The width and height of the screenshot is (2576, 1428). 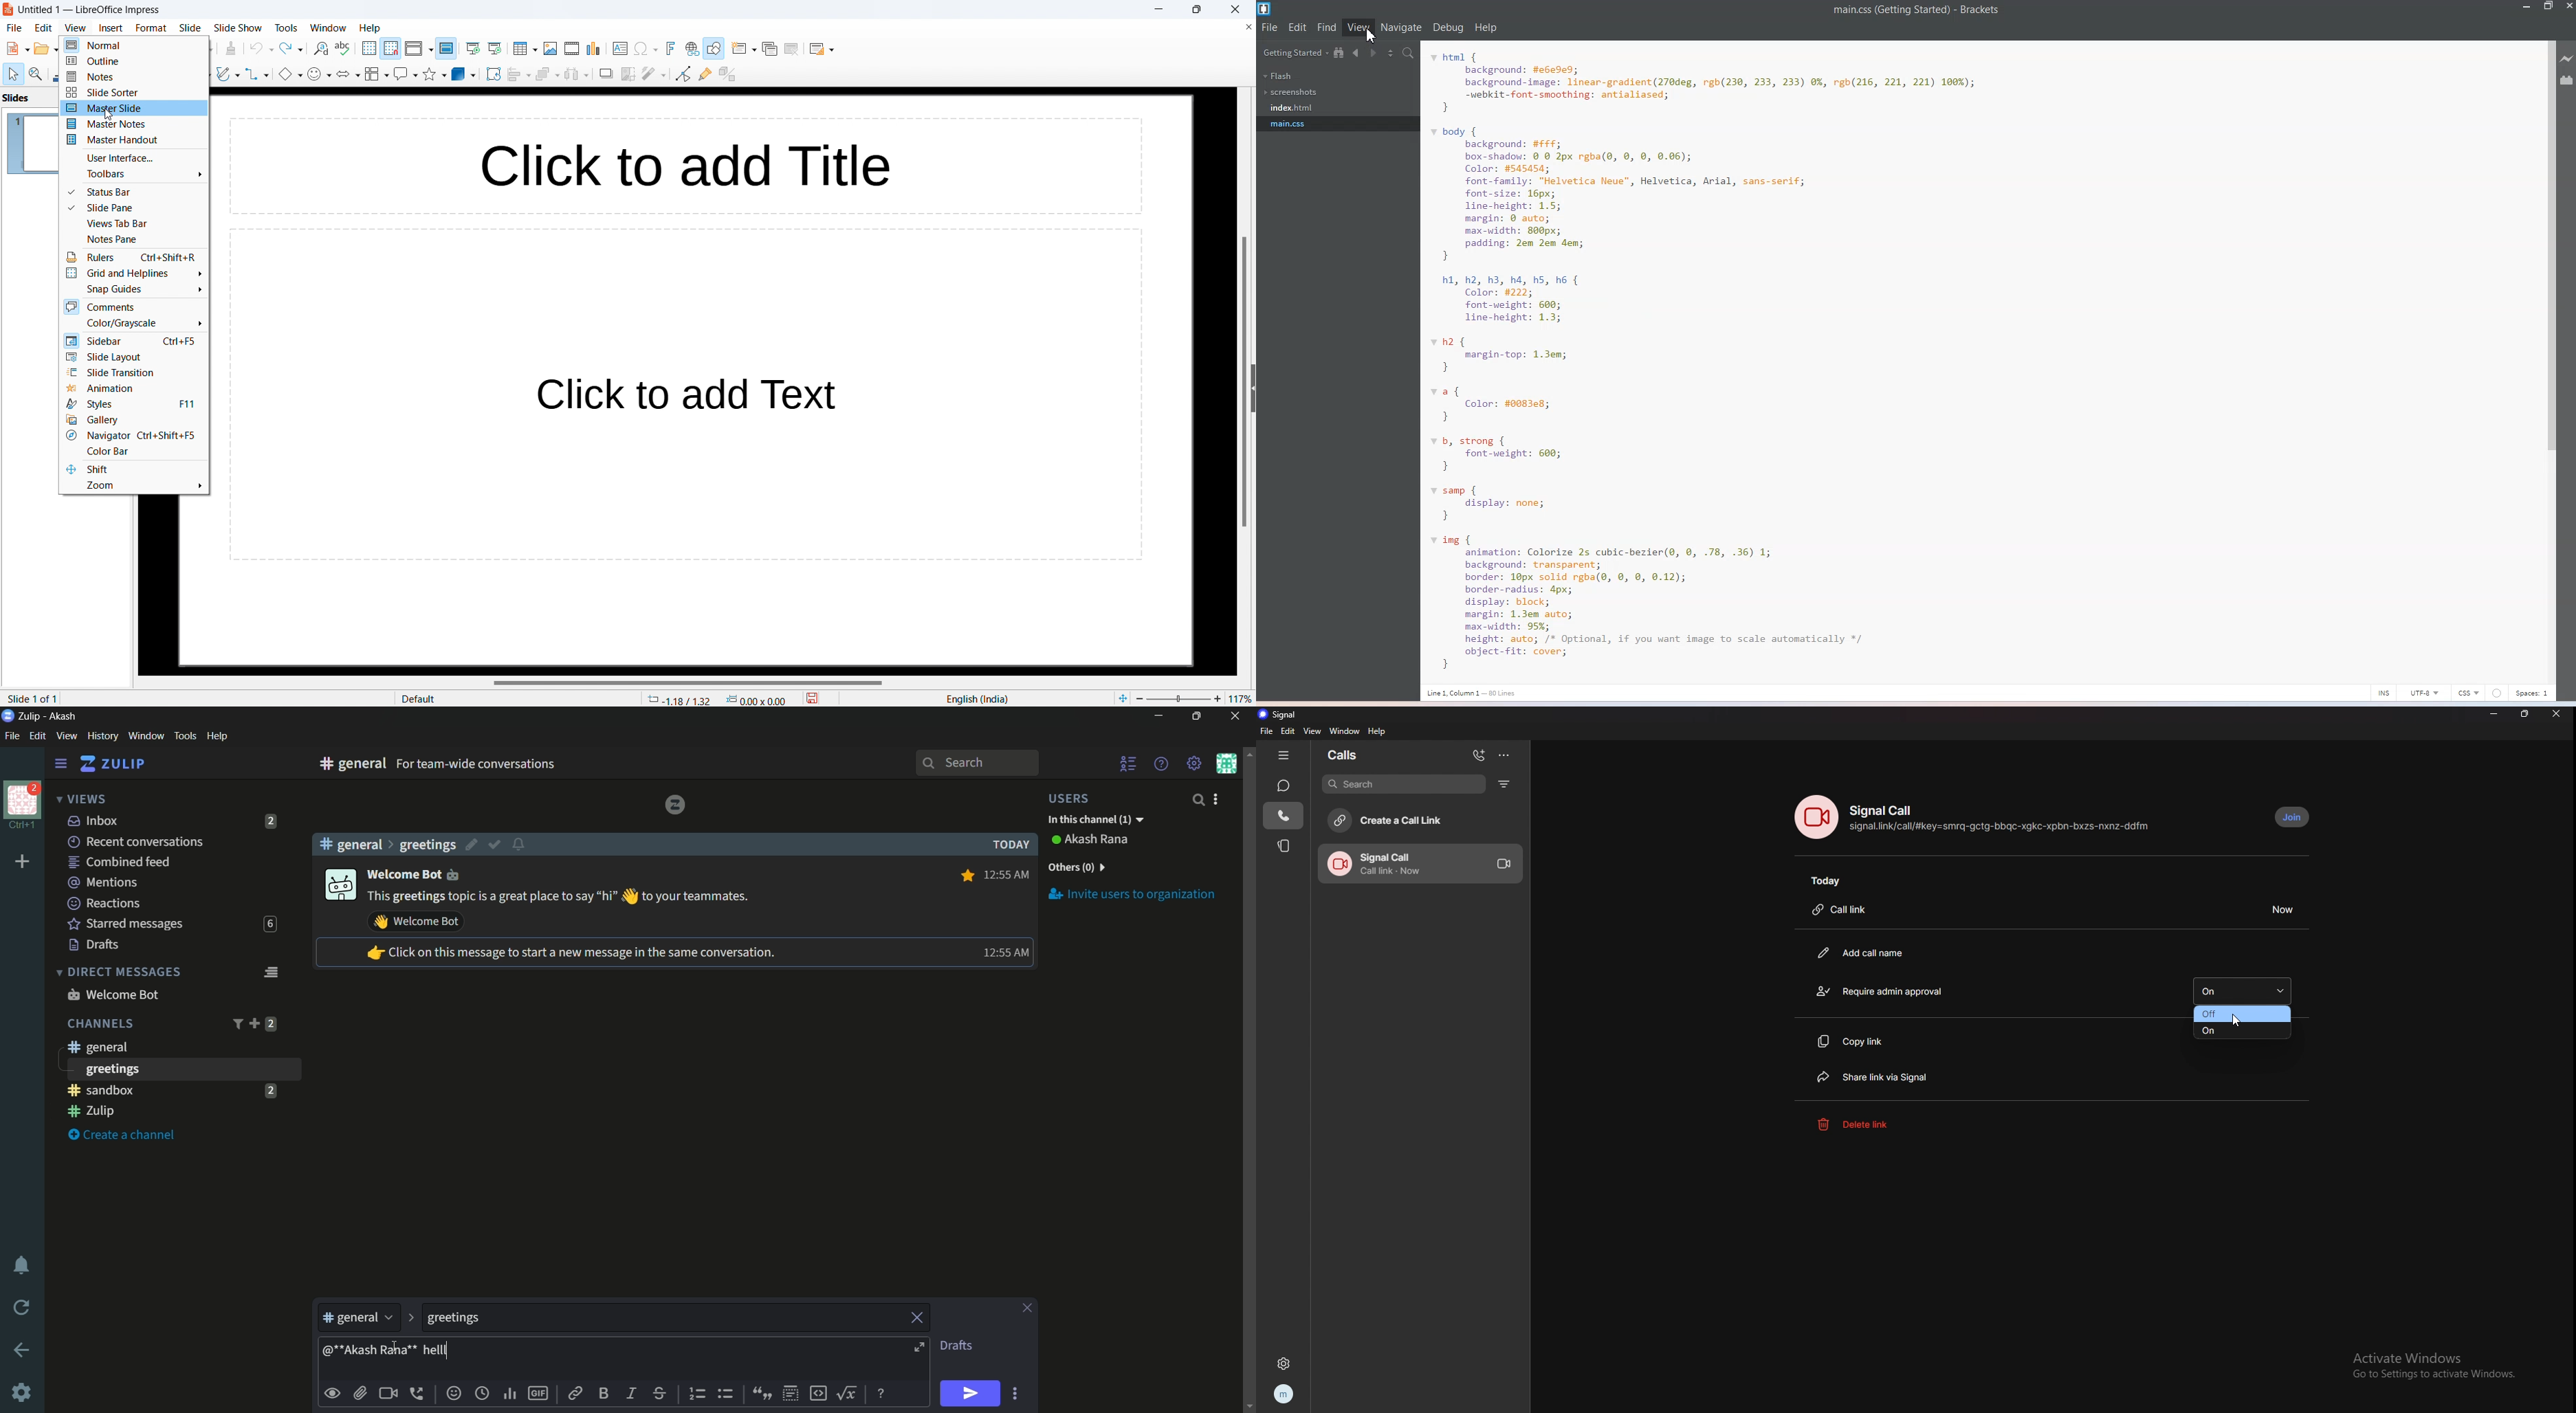 I want to click on on, so click(x=2242, y=990).